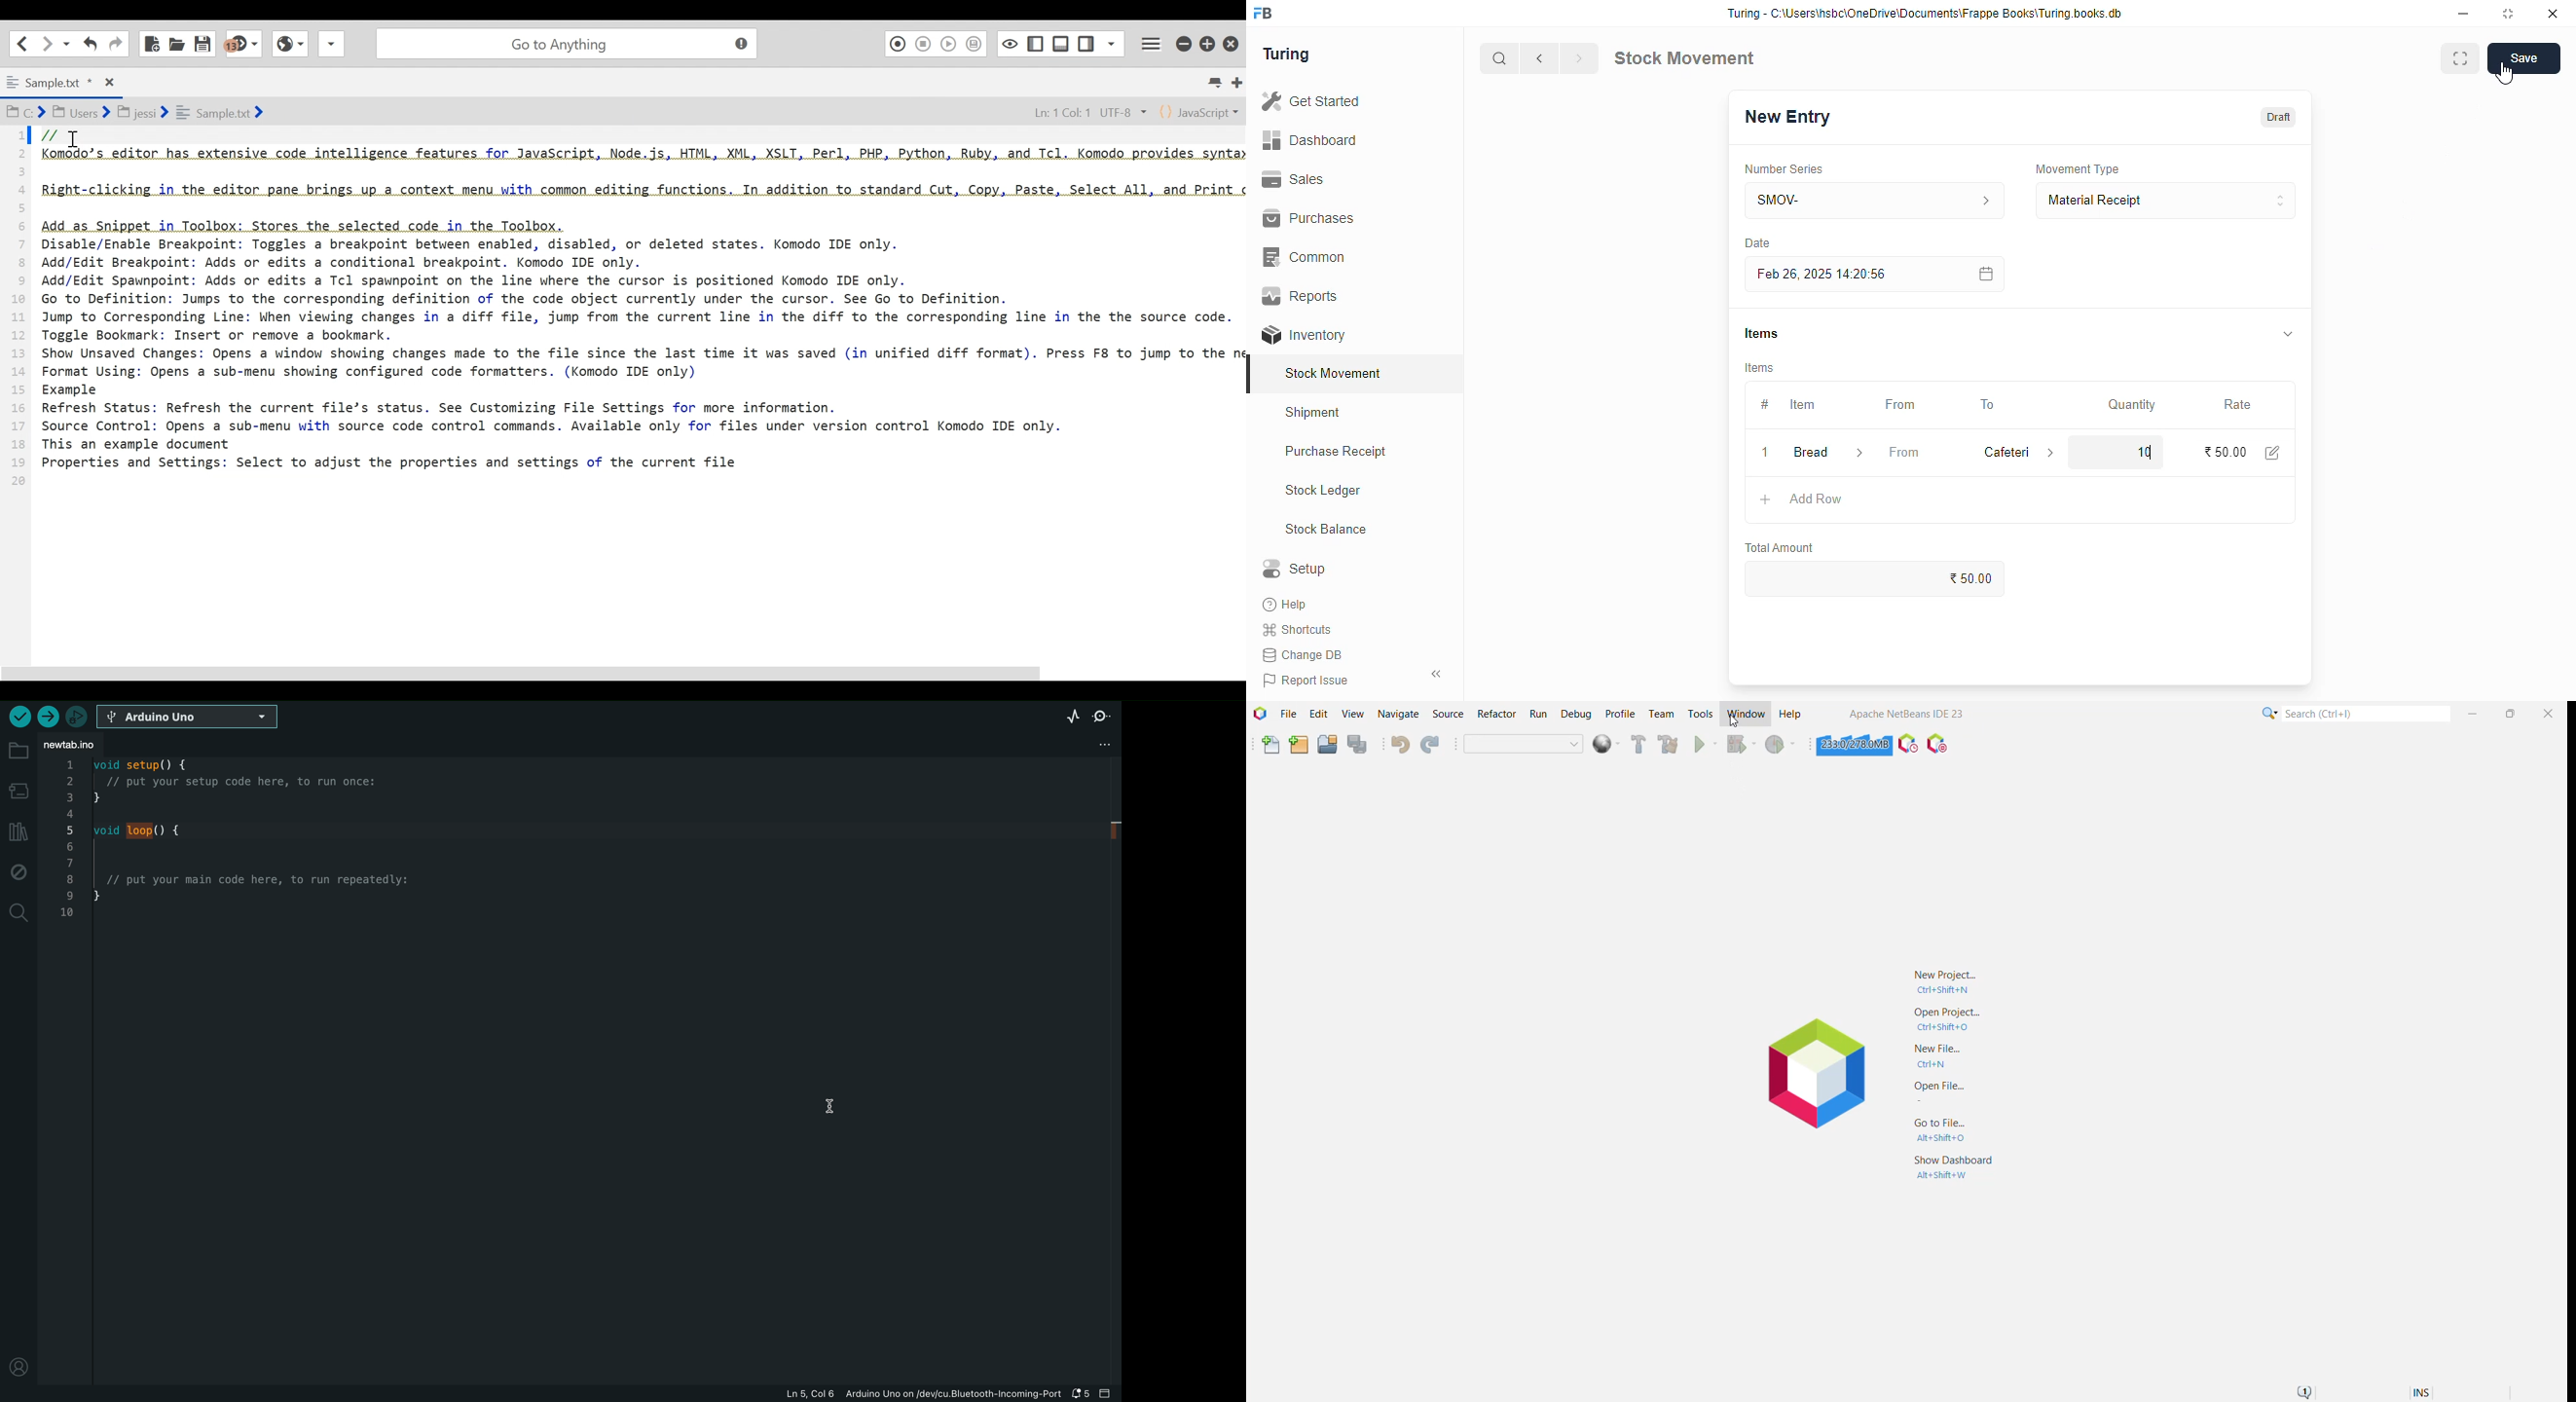  What do you see at coordinates (71, 140) in the screenshot?
I see `Cursor` at bounding box center [71, 140].